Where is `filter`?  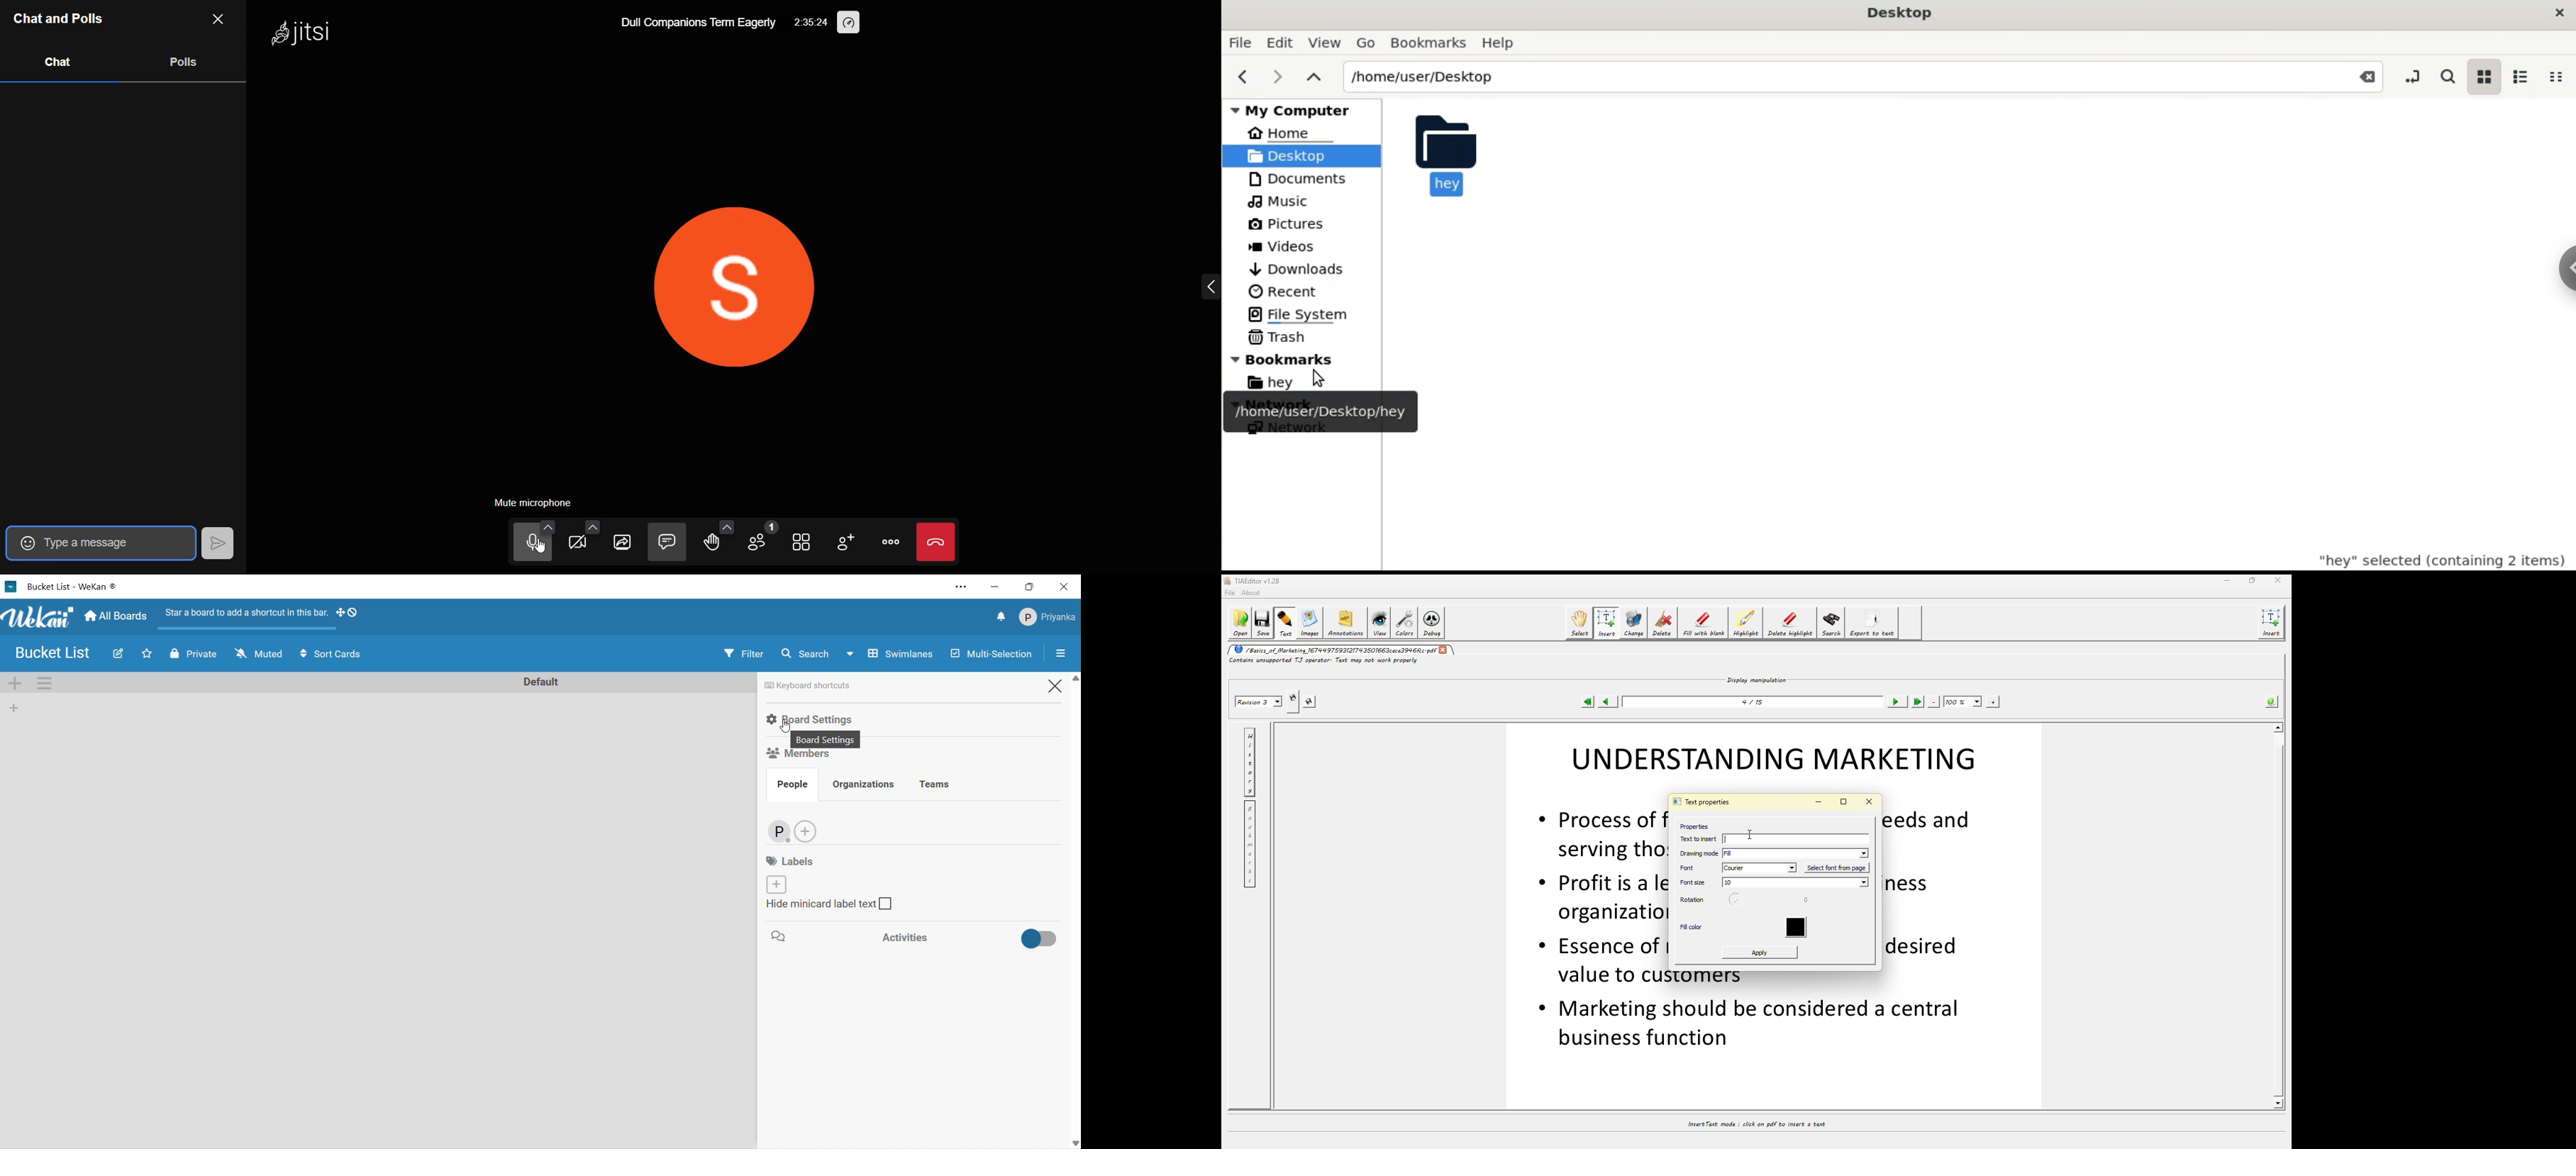 filter is located at coordinates (742, 654).